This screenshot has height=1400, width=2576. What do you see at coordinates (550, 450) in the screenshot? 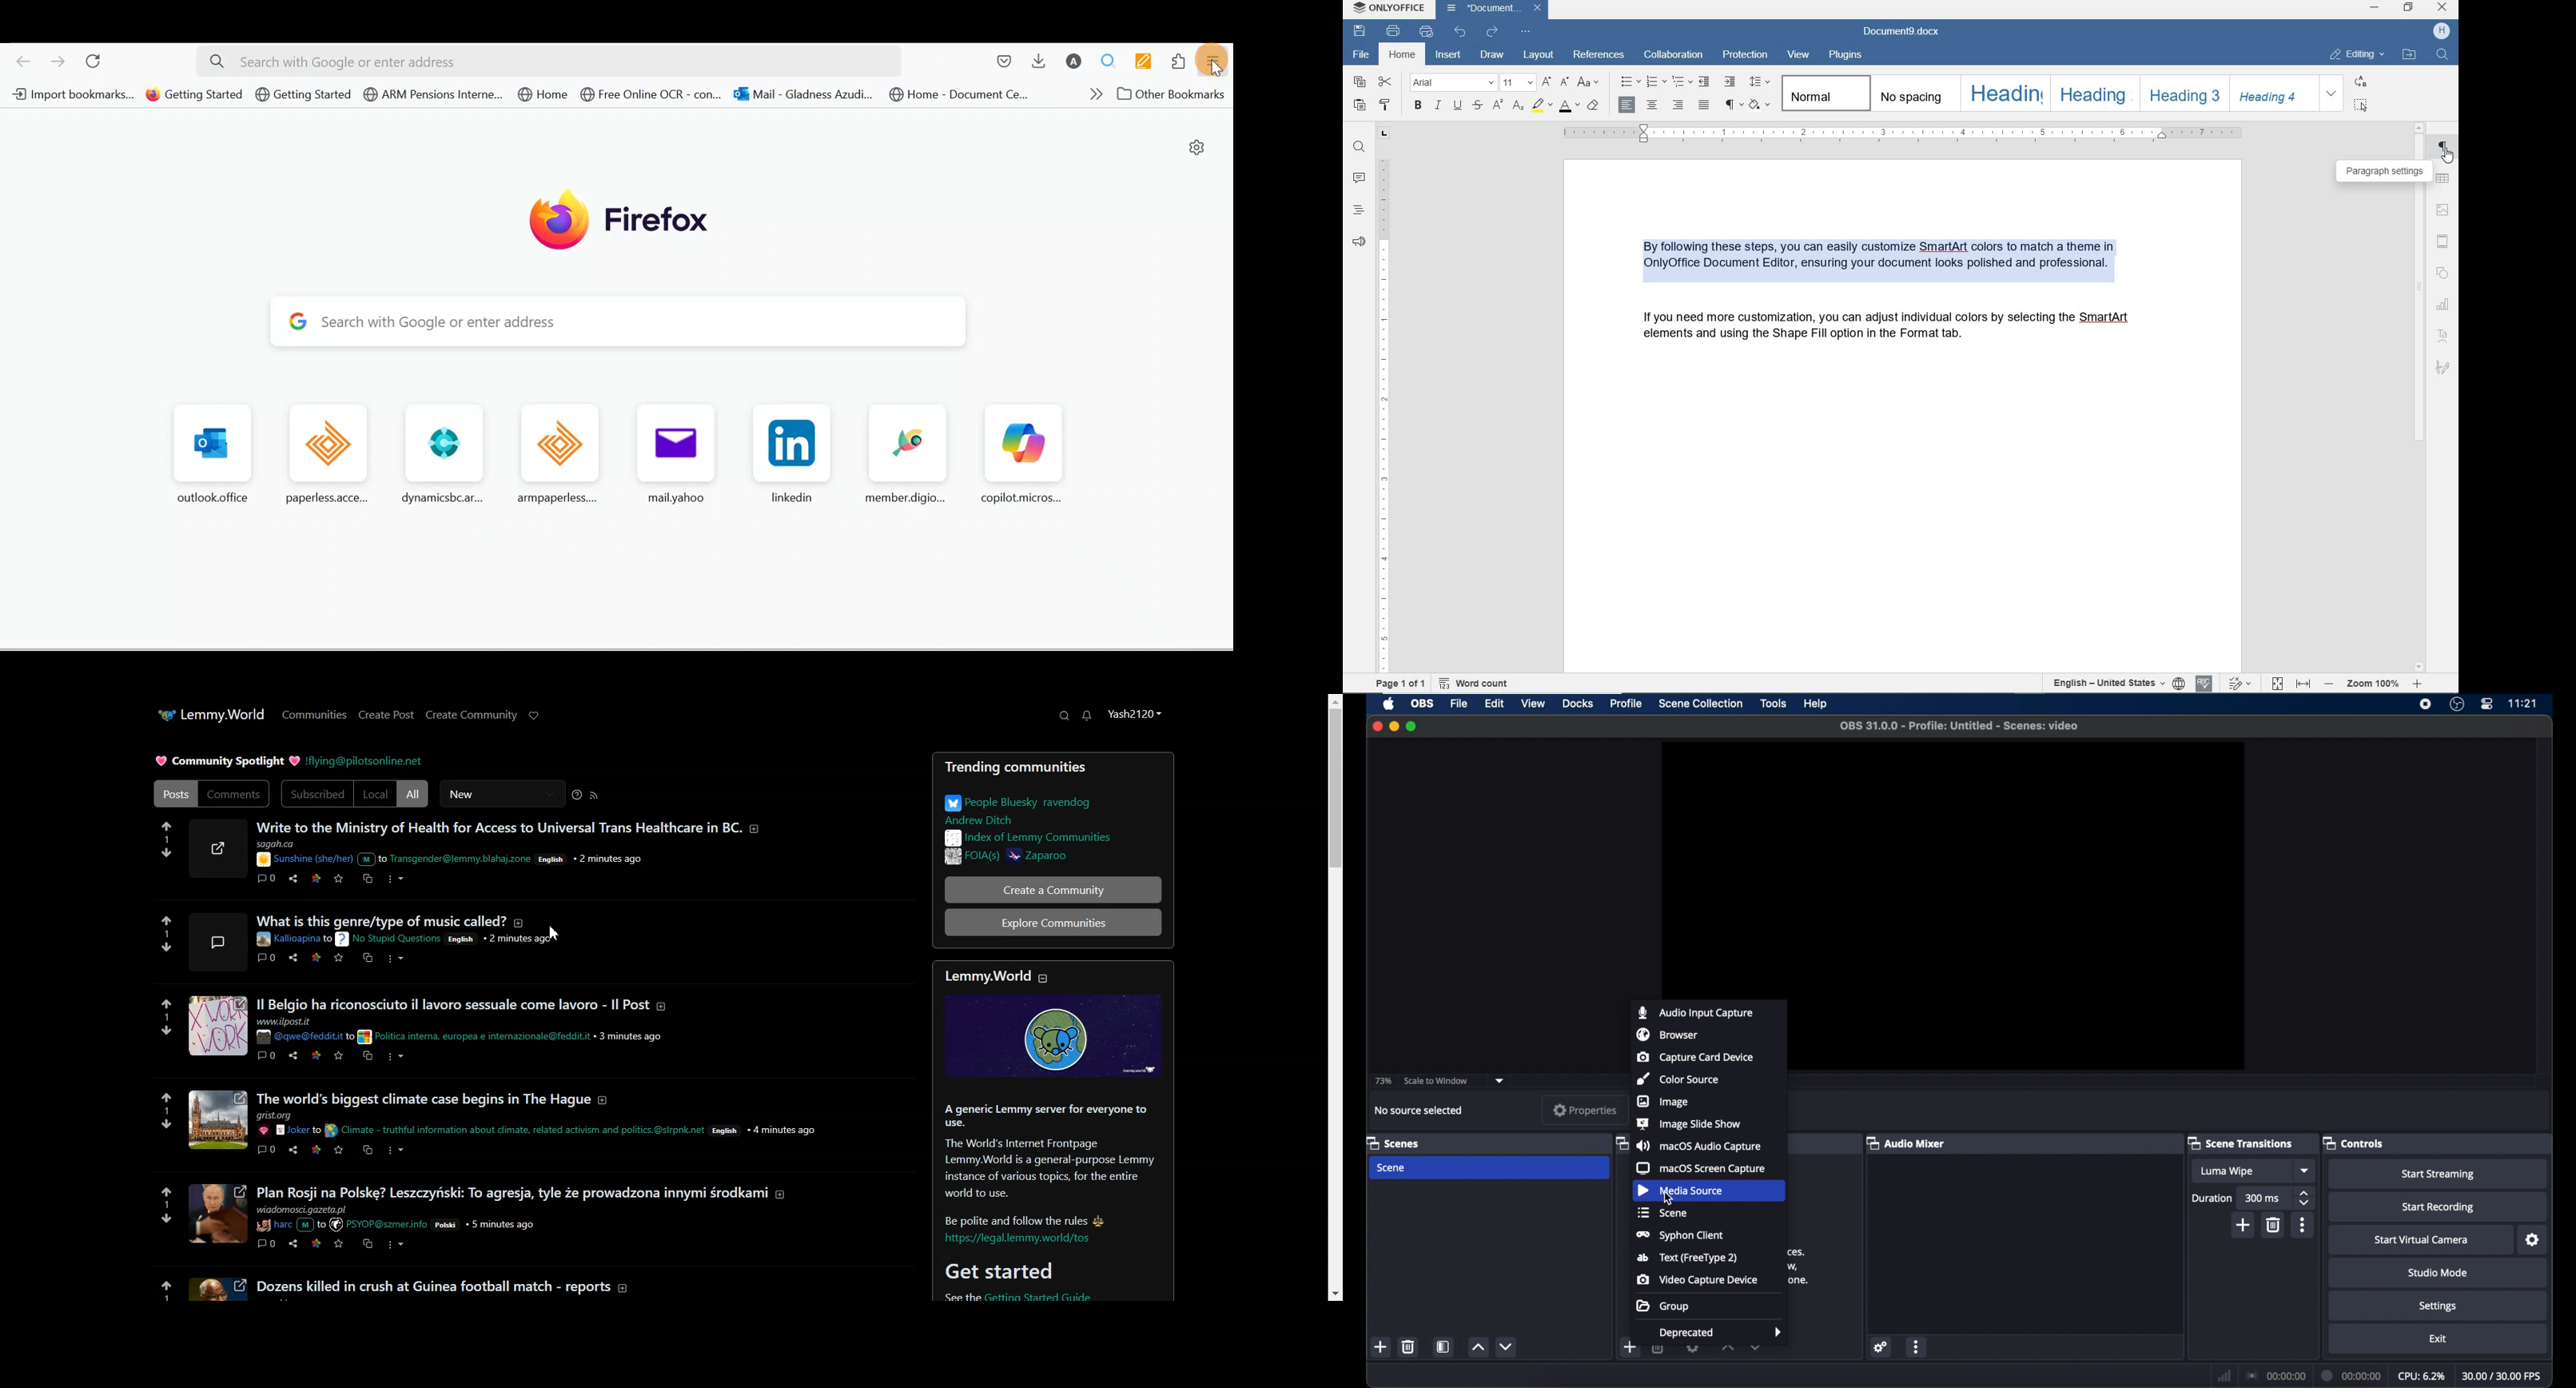
I see `Frequently browsed page` at bounding box center [550, 450].